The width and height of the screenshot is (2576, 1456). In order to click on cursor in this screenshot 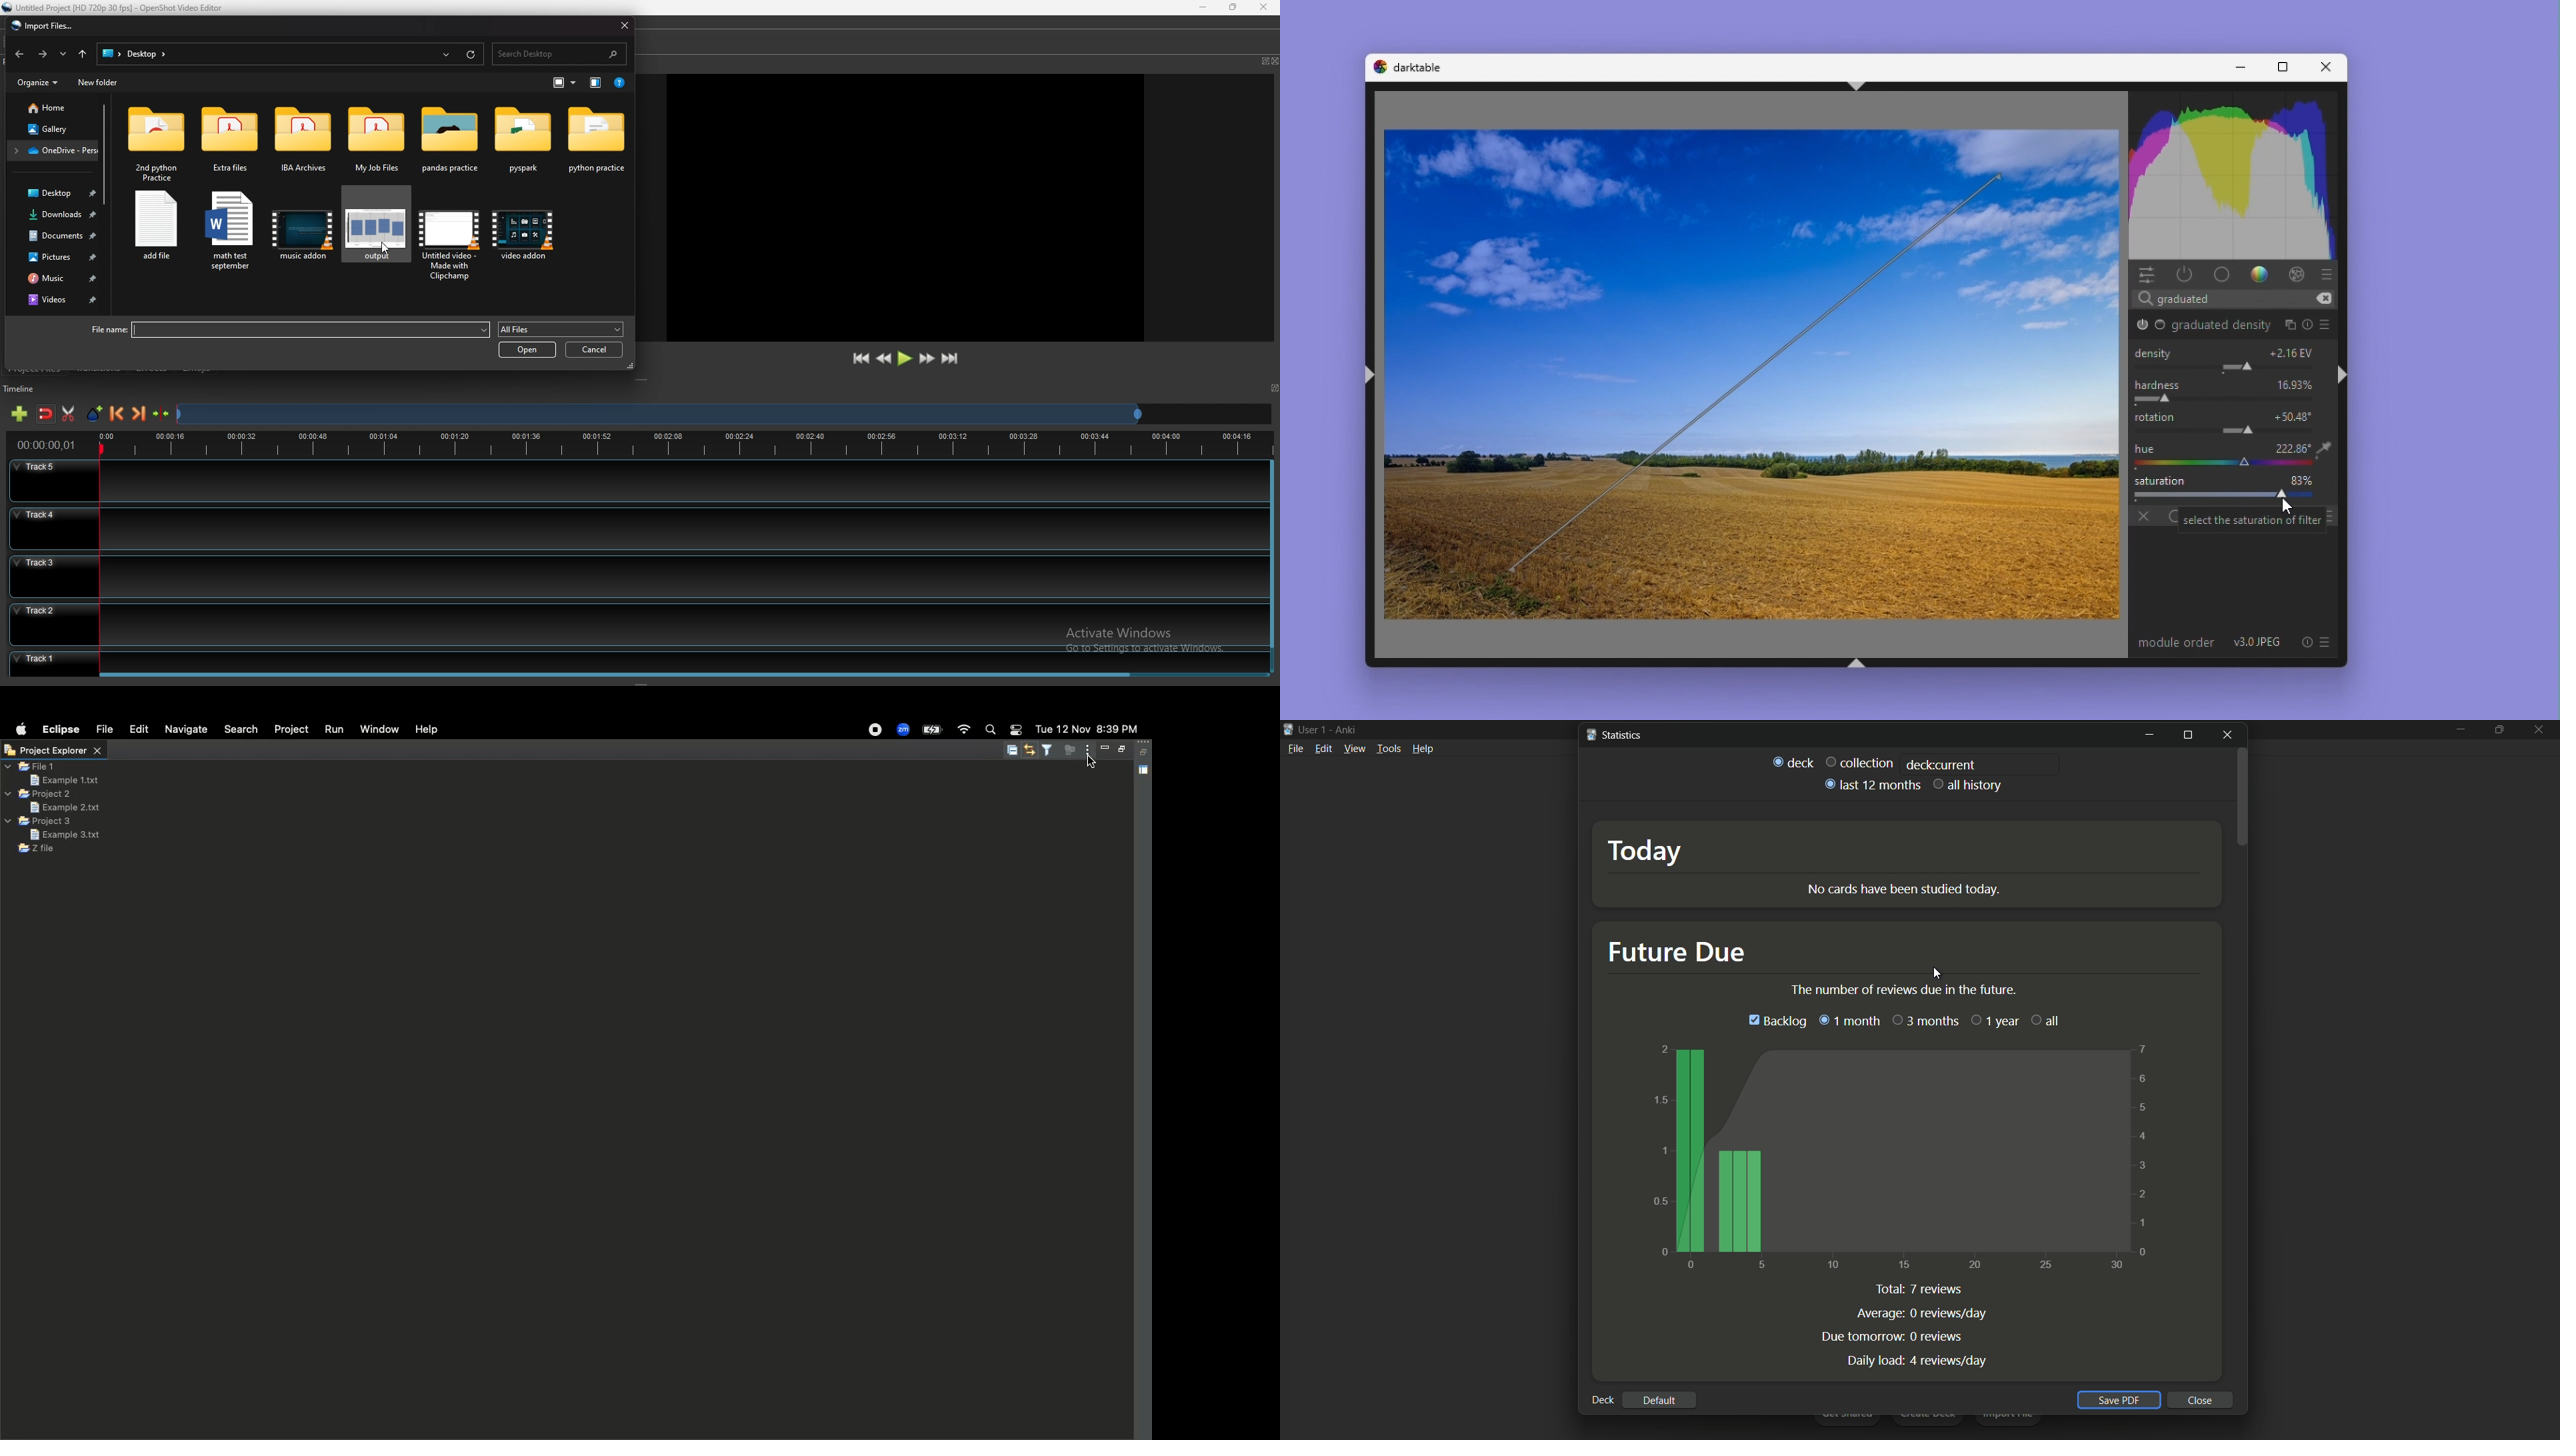, I will do `click(1933, 973)`.